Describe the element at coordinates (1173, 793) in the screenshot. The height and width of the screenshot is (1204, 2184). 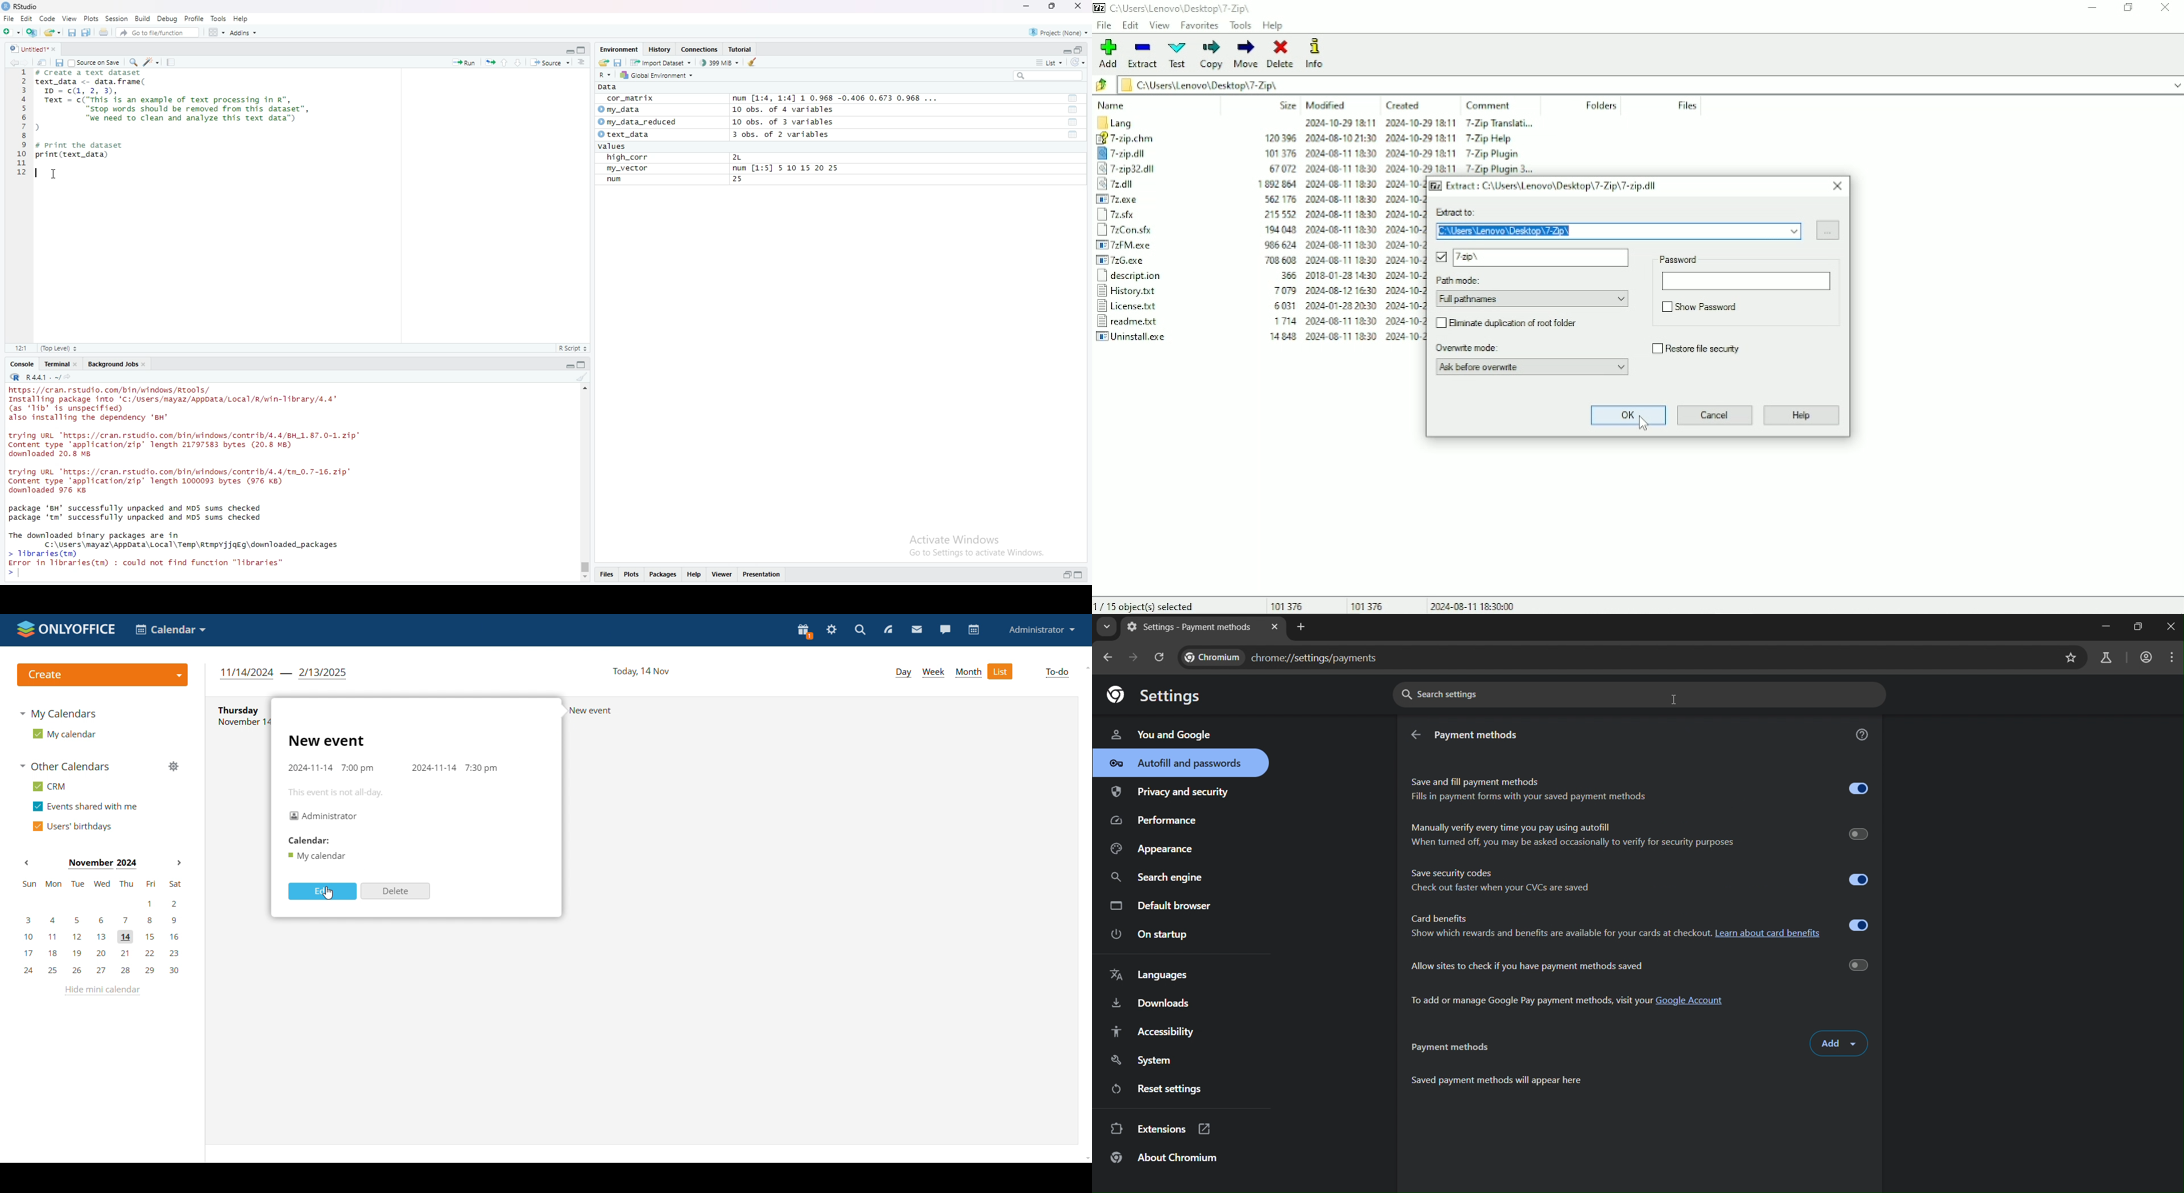
I see `privacy & security` at that location.